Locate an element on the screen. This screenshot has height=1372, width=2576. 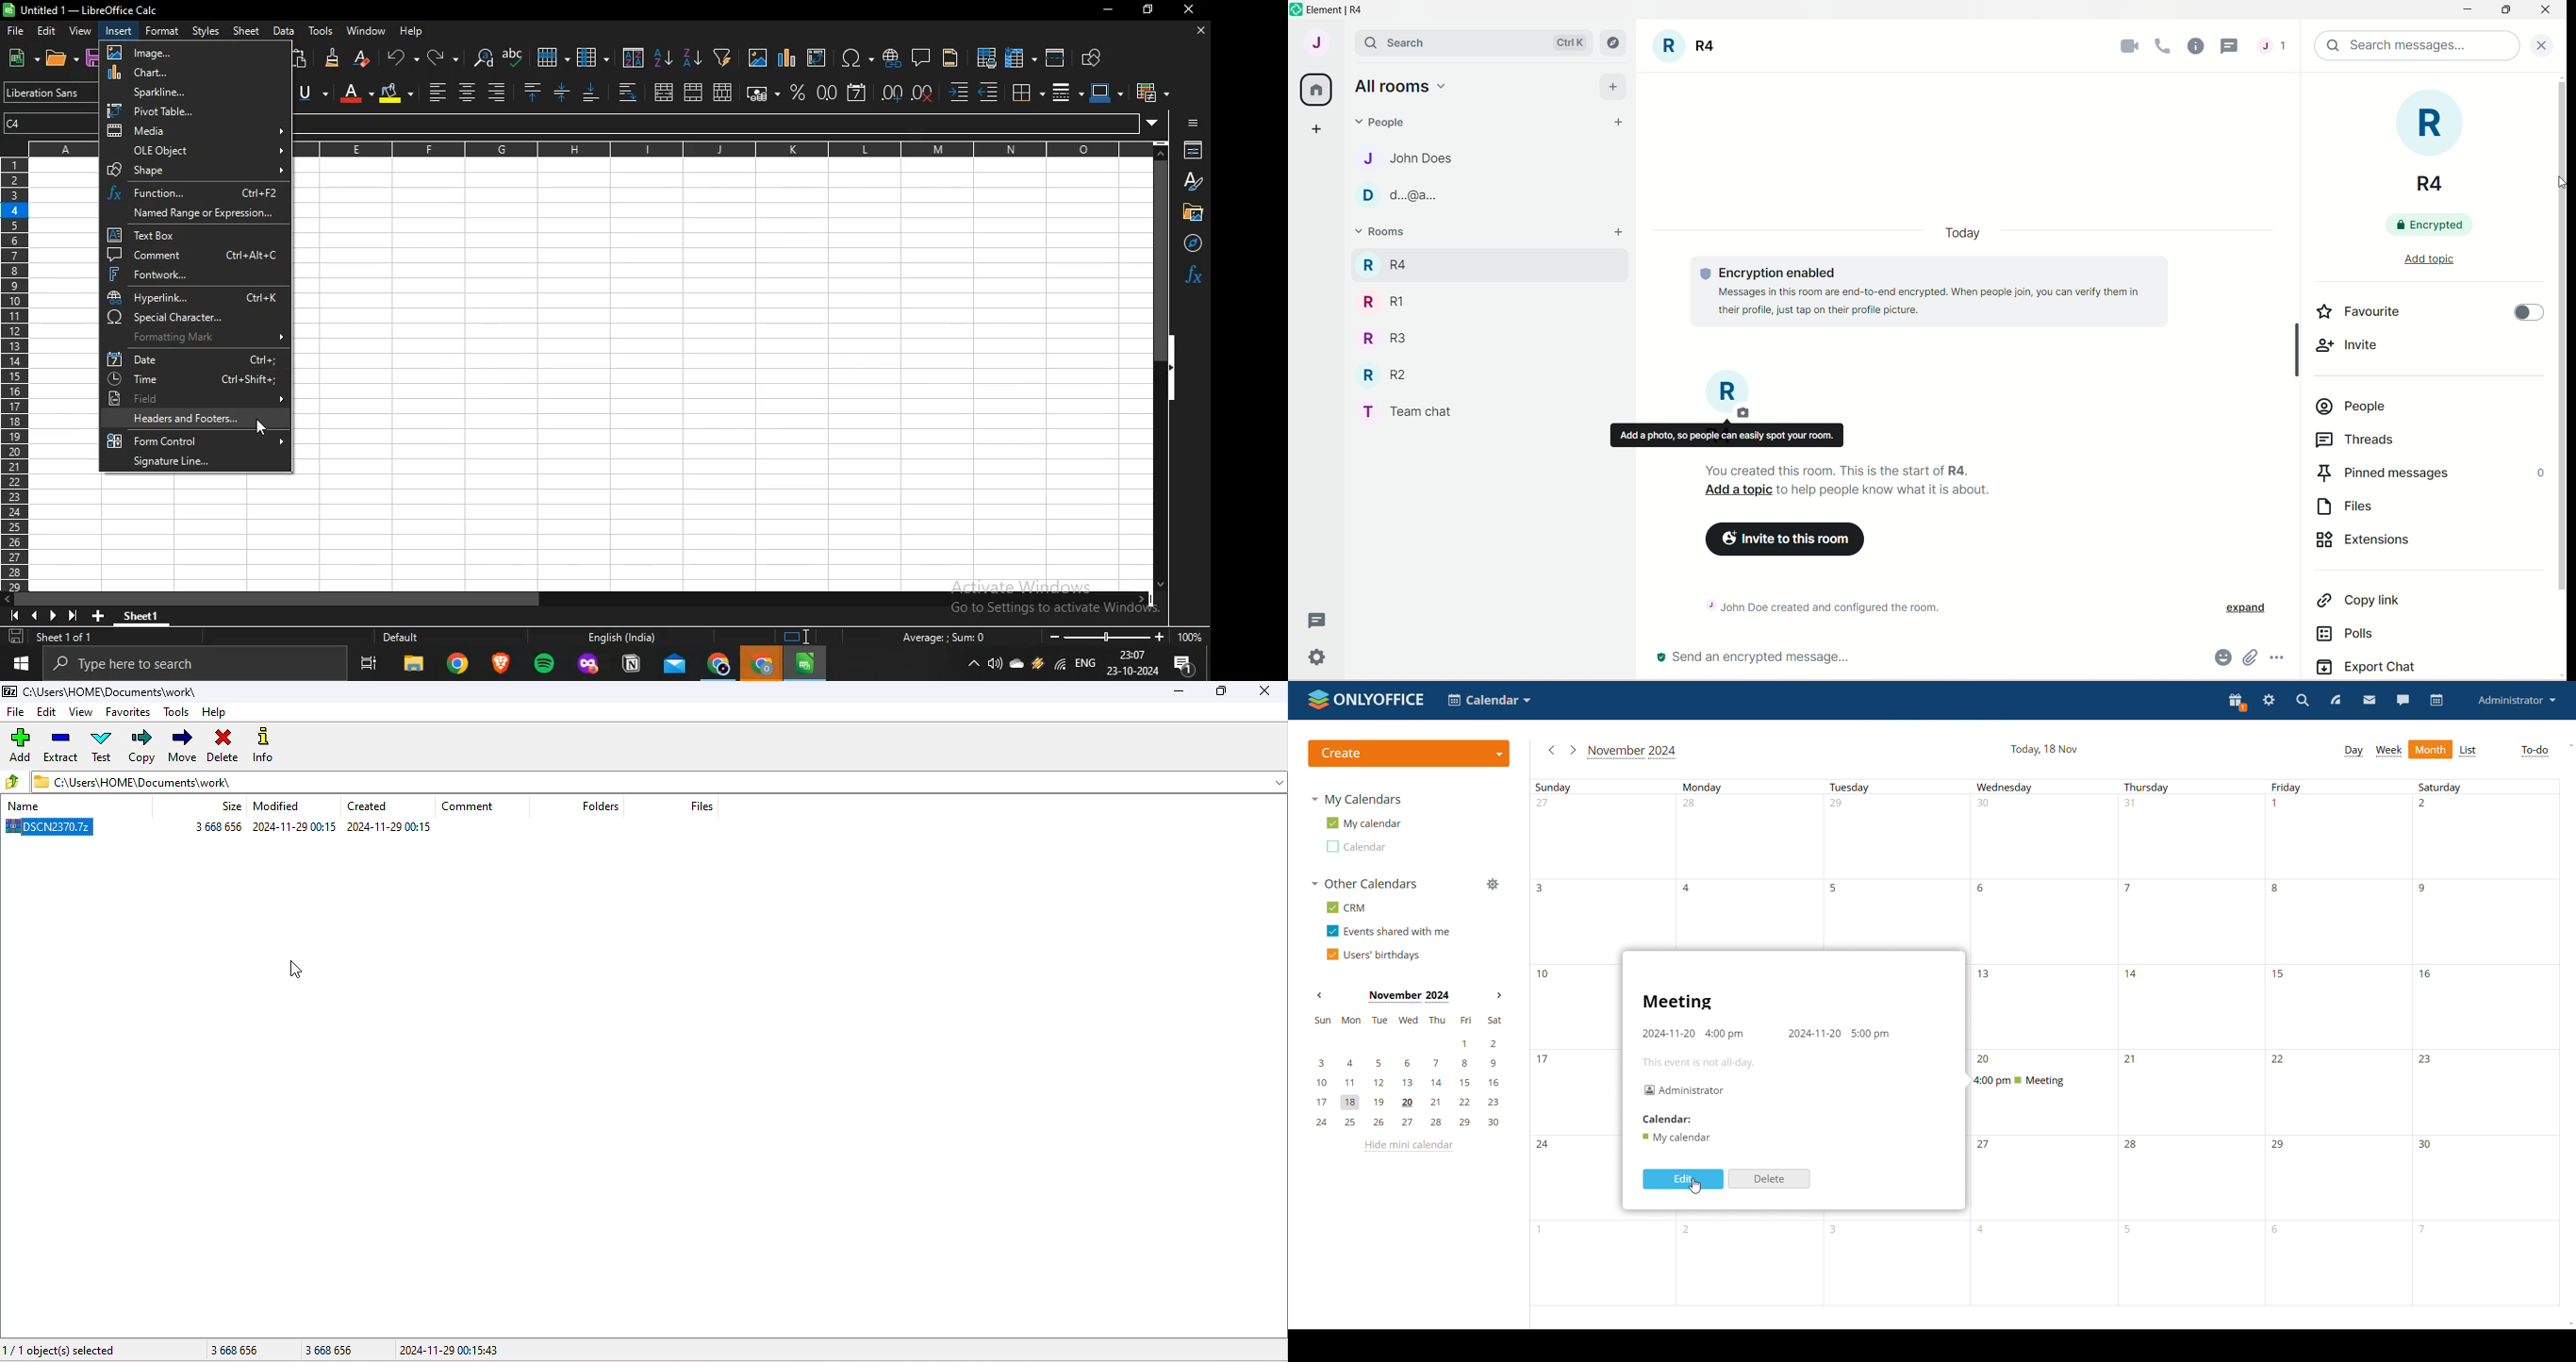
format as currency is located at coordinates (758, 92).